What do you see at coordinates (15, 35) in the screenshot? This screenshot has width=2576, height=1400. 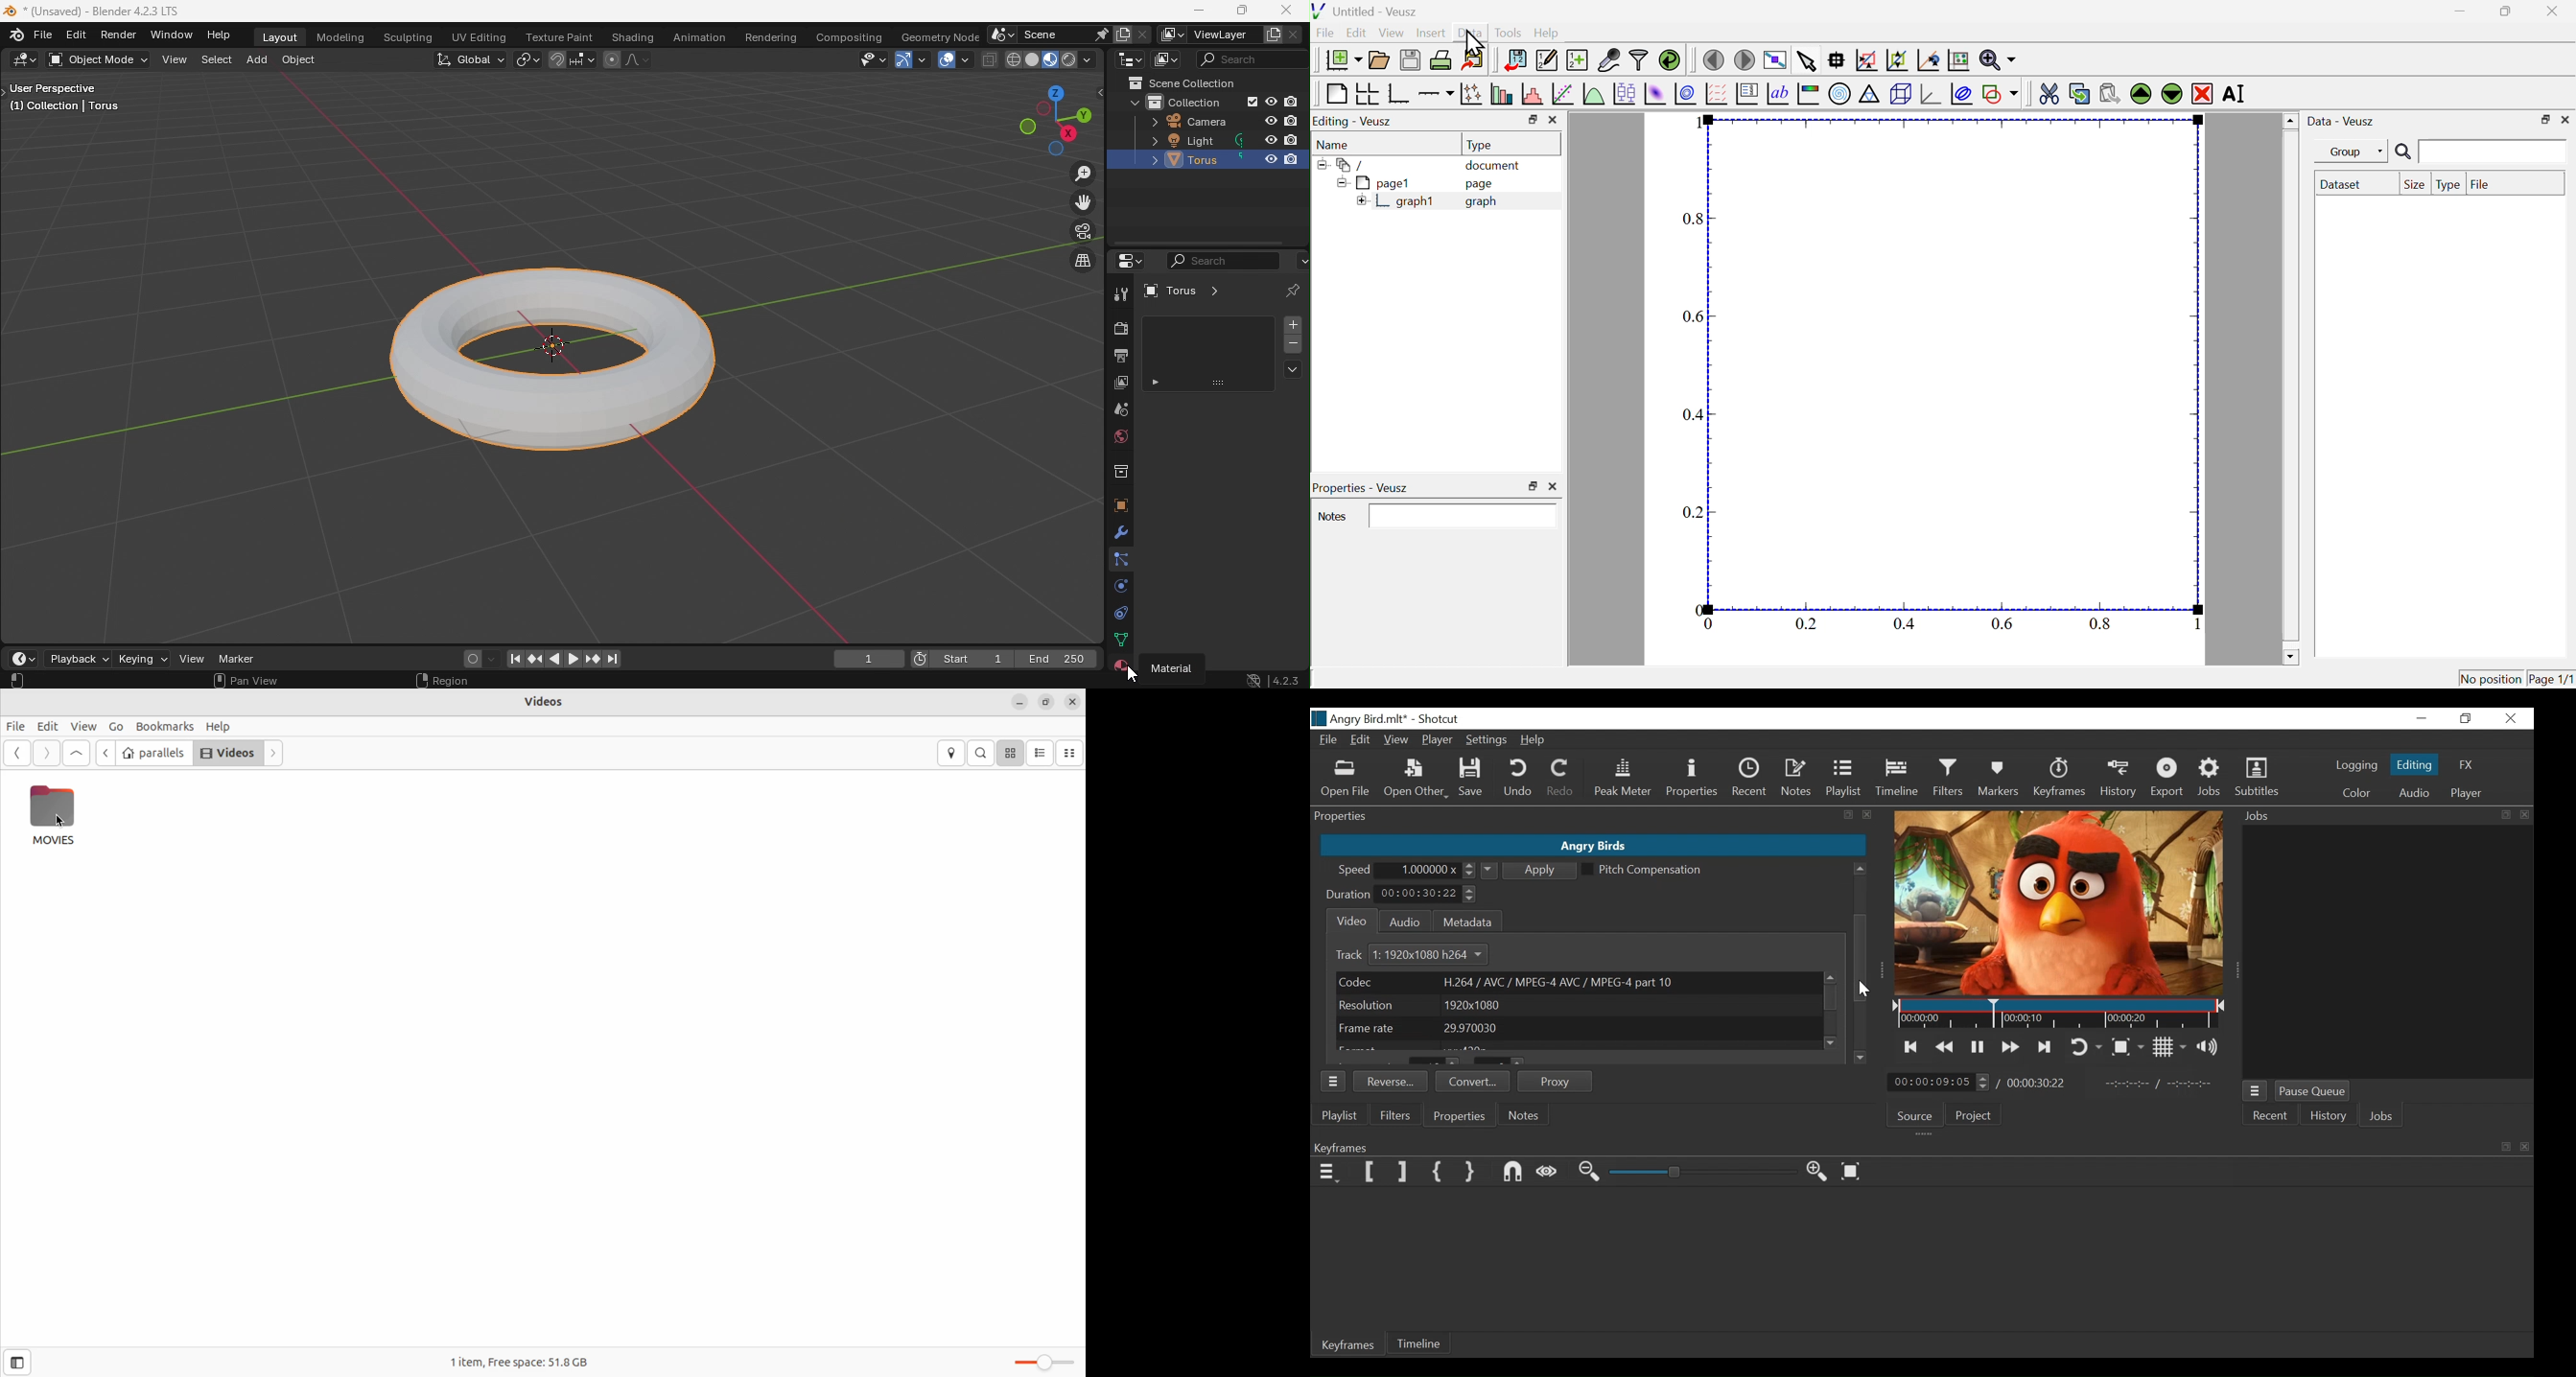 I see `Blender logo` at bounding box center [15, 35].